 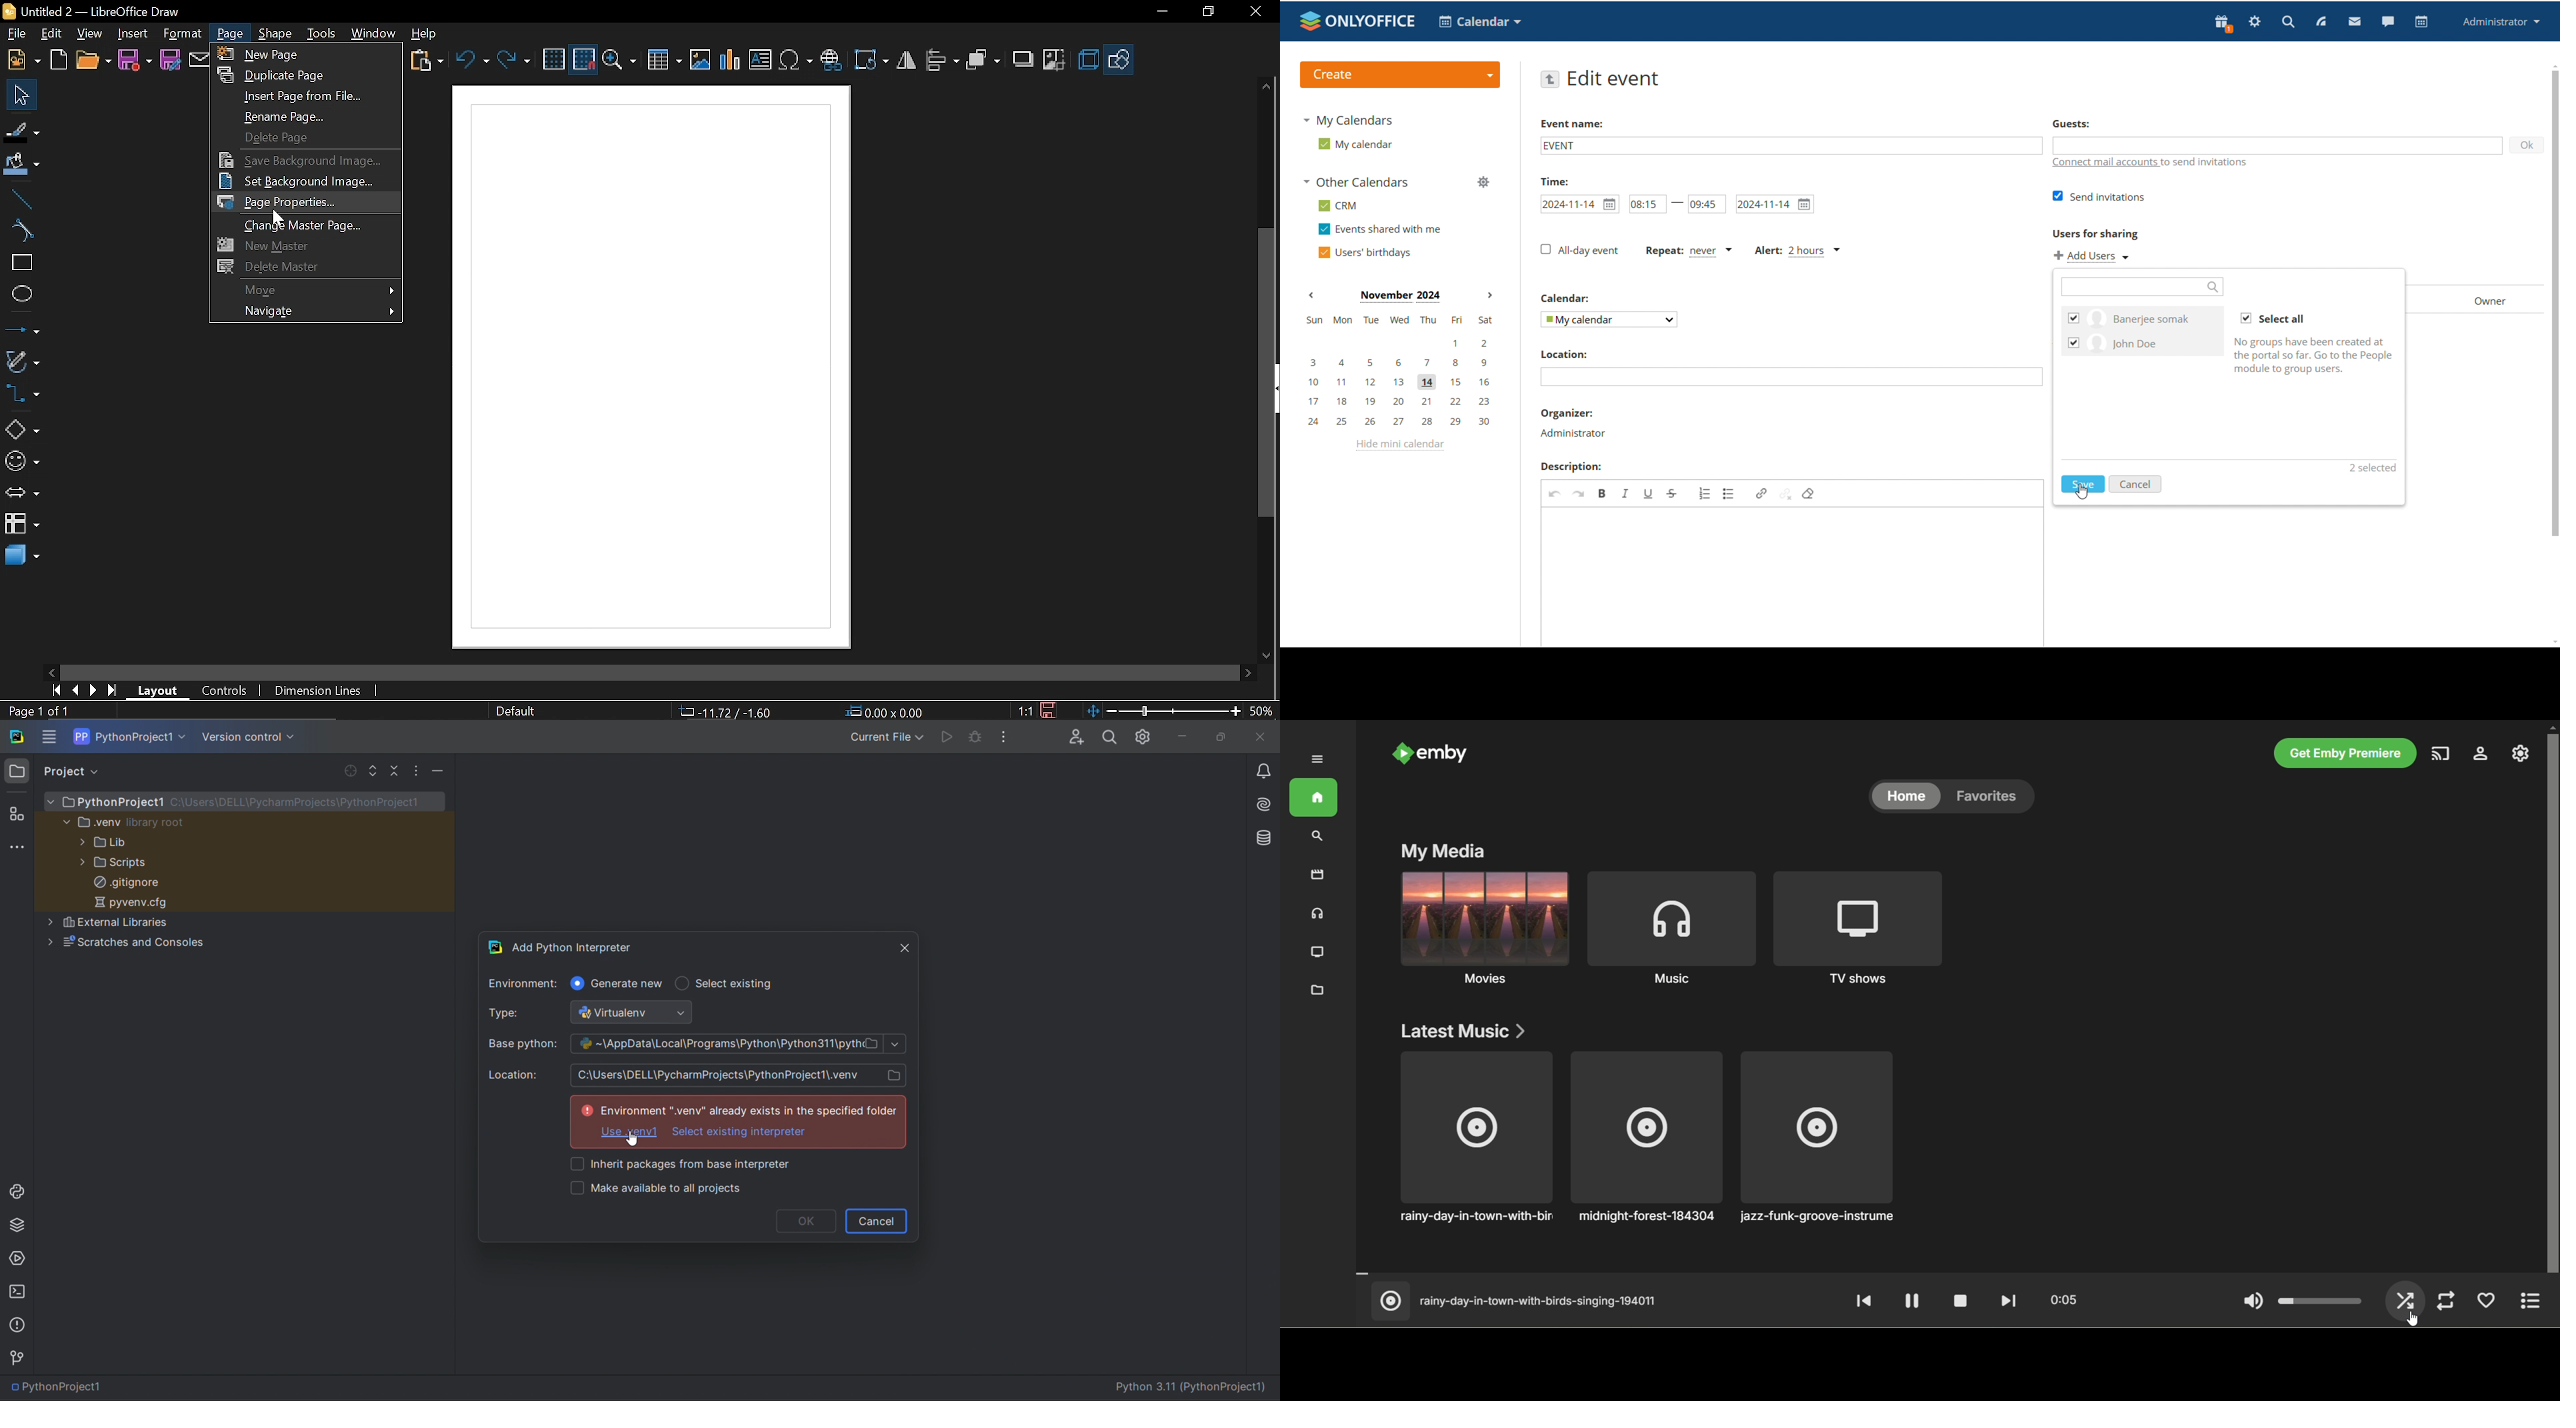 What do you see at coordinates (305, 116) in the screenshot?
I see `Rename page` at bounding box center [305, 116].